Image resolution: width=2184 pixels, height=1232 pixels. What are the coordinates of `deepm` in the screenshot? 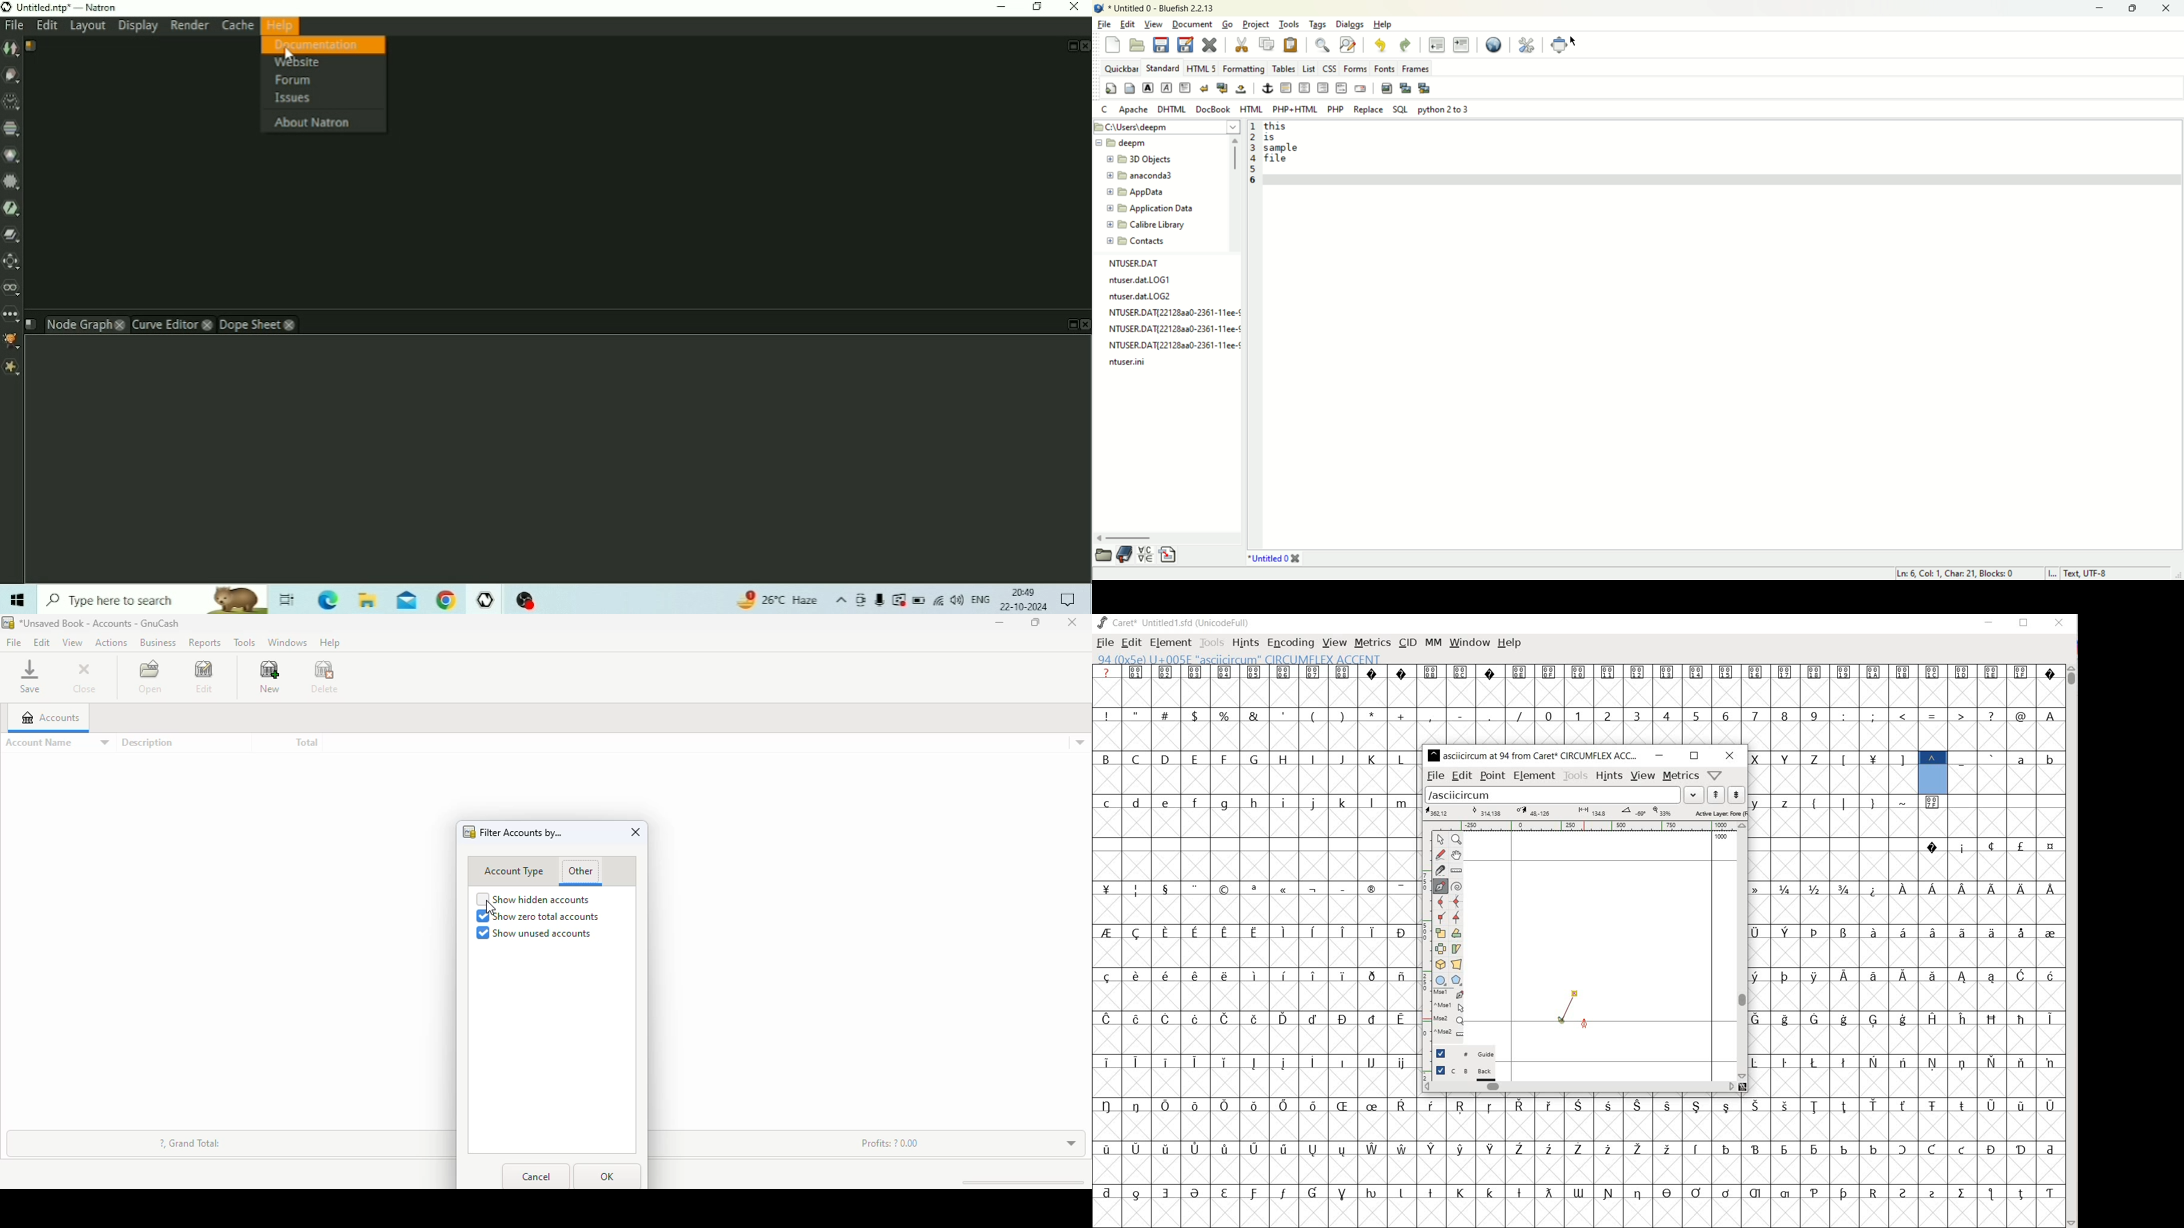 It's located at (1125, 144).